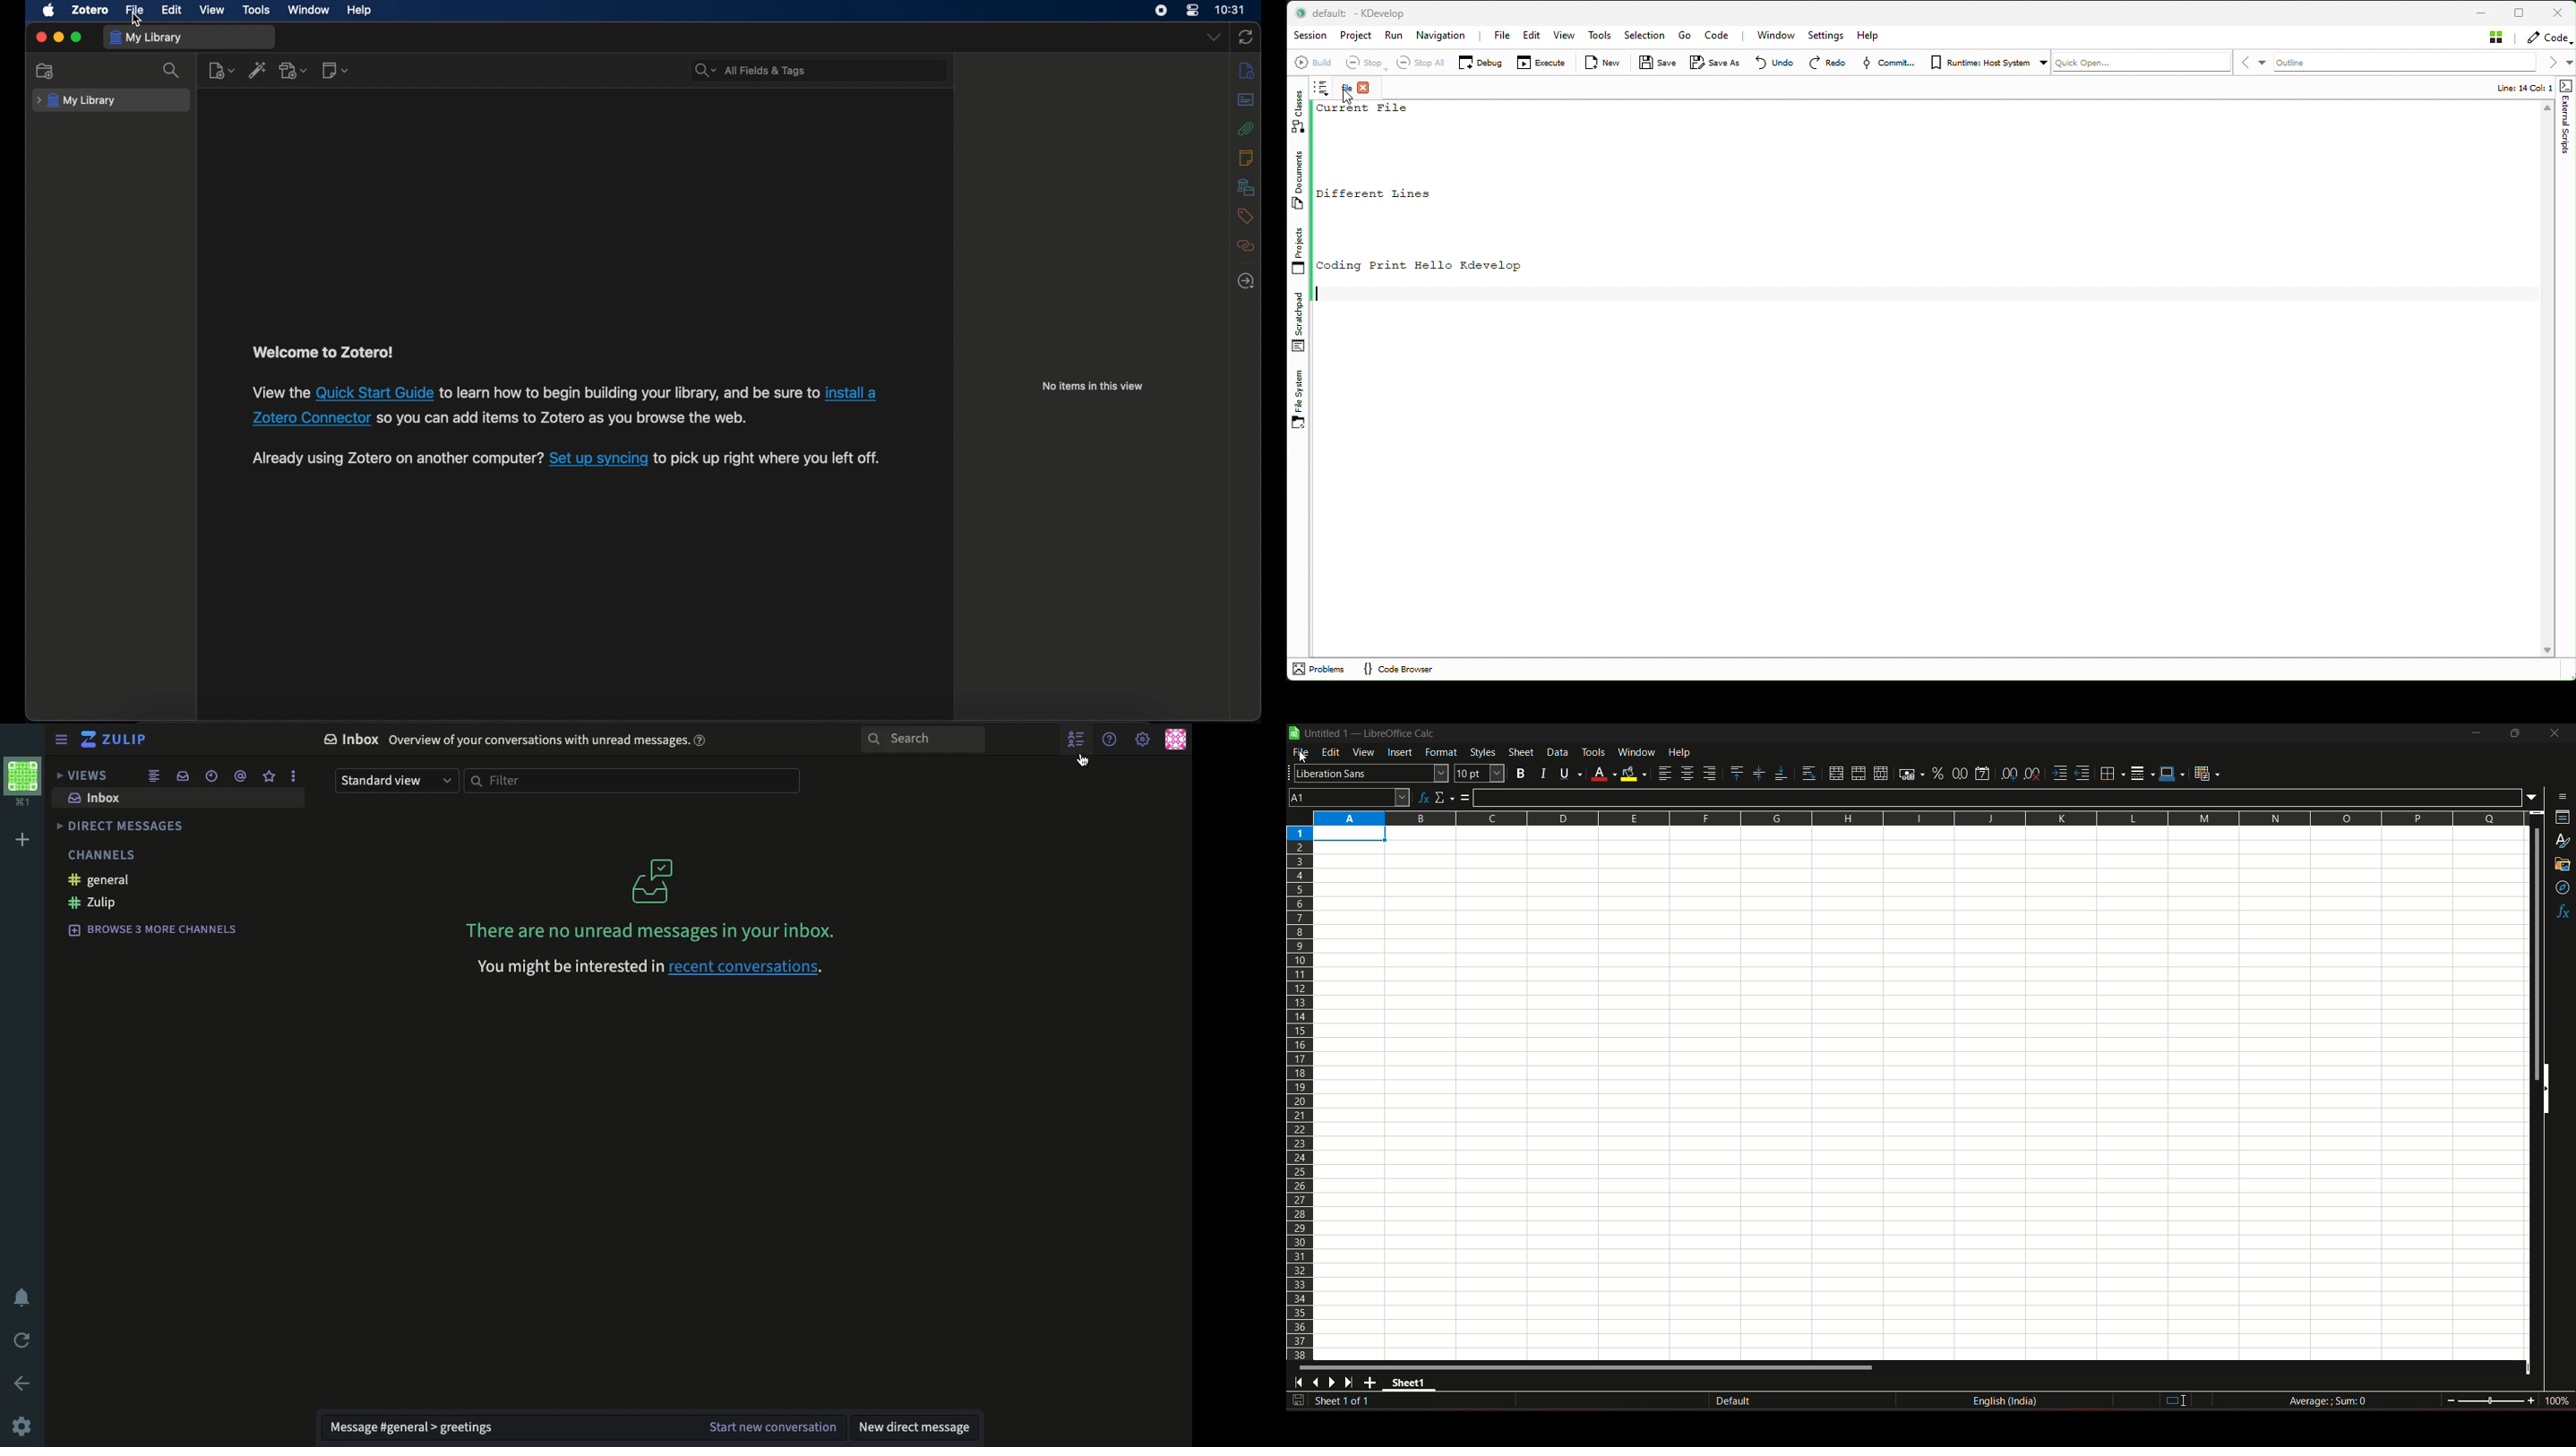 The image size is (2576, 1456). I want to click on user profile, so click(1175, 739).